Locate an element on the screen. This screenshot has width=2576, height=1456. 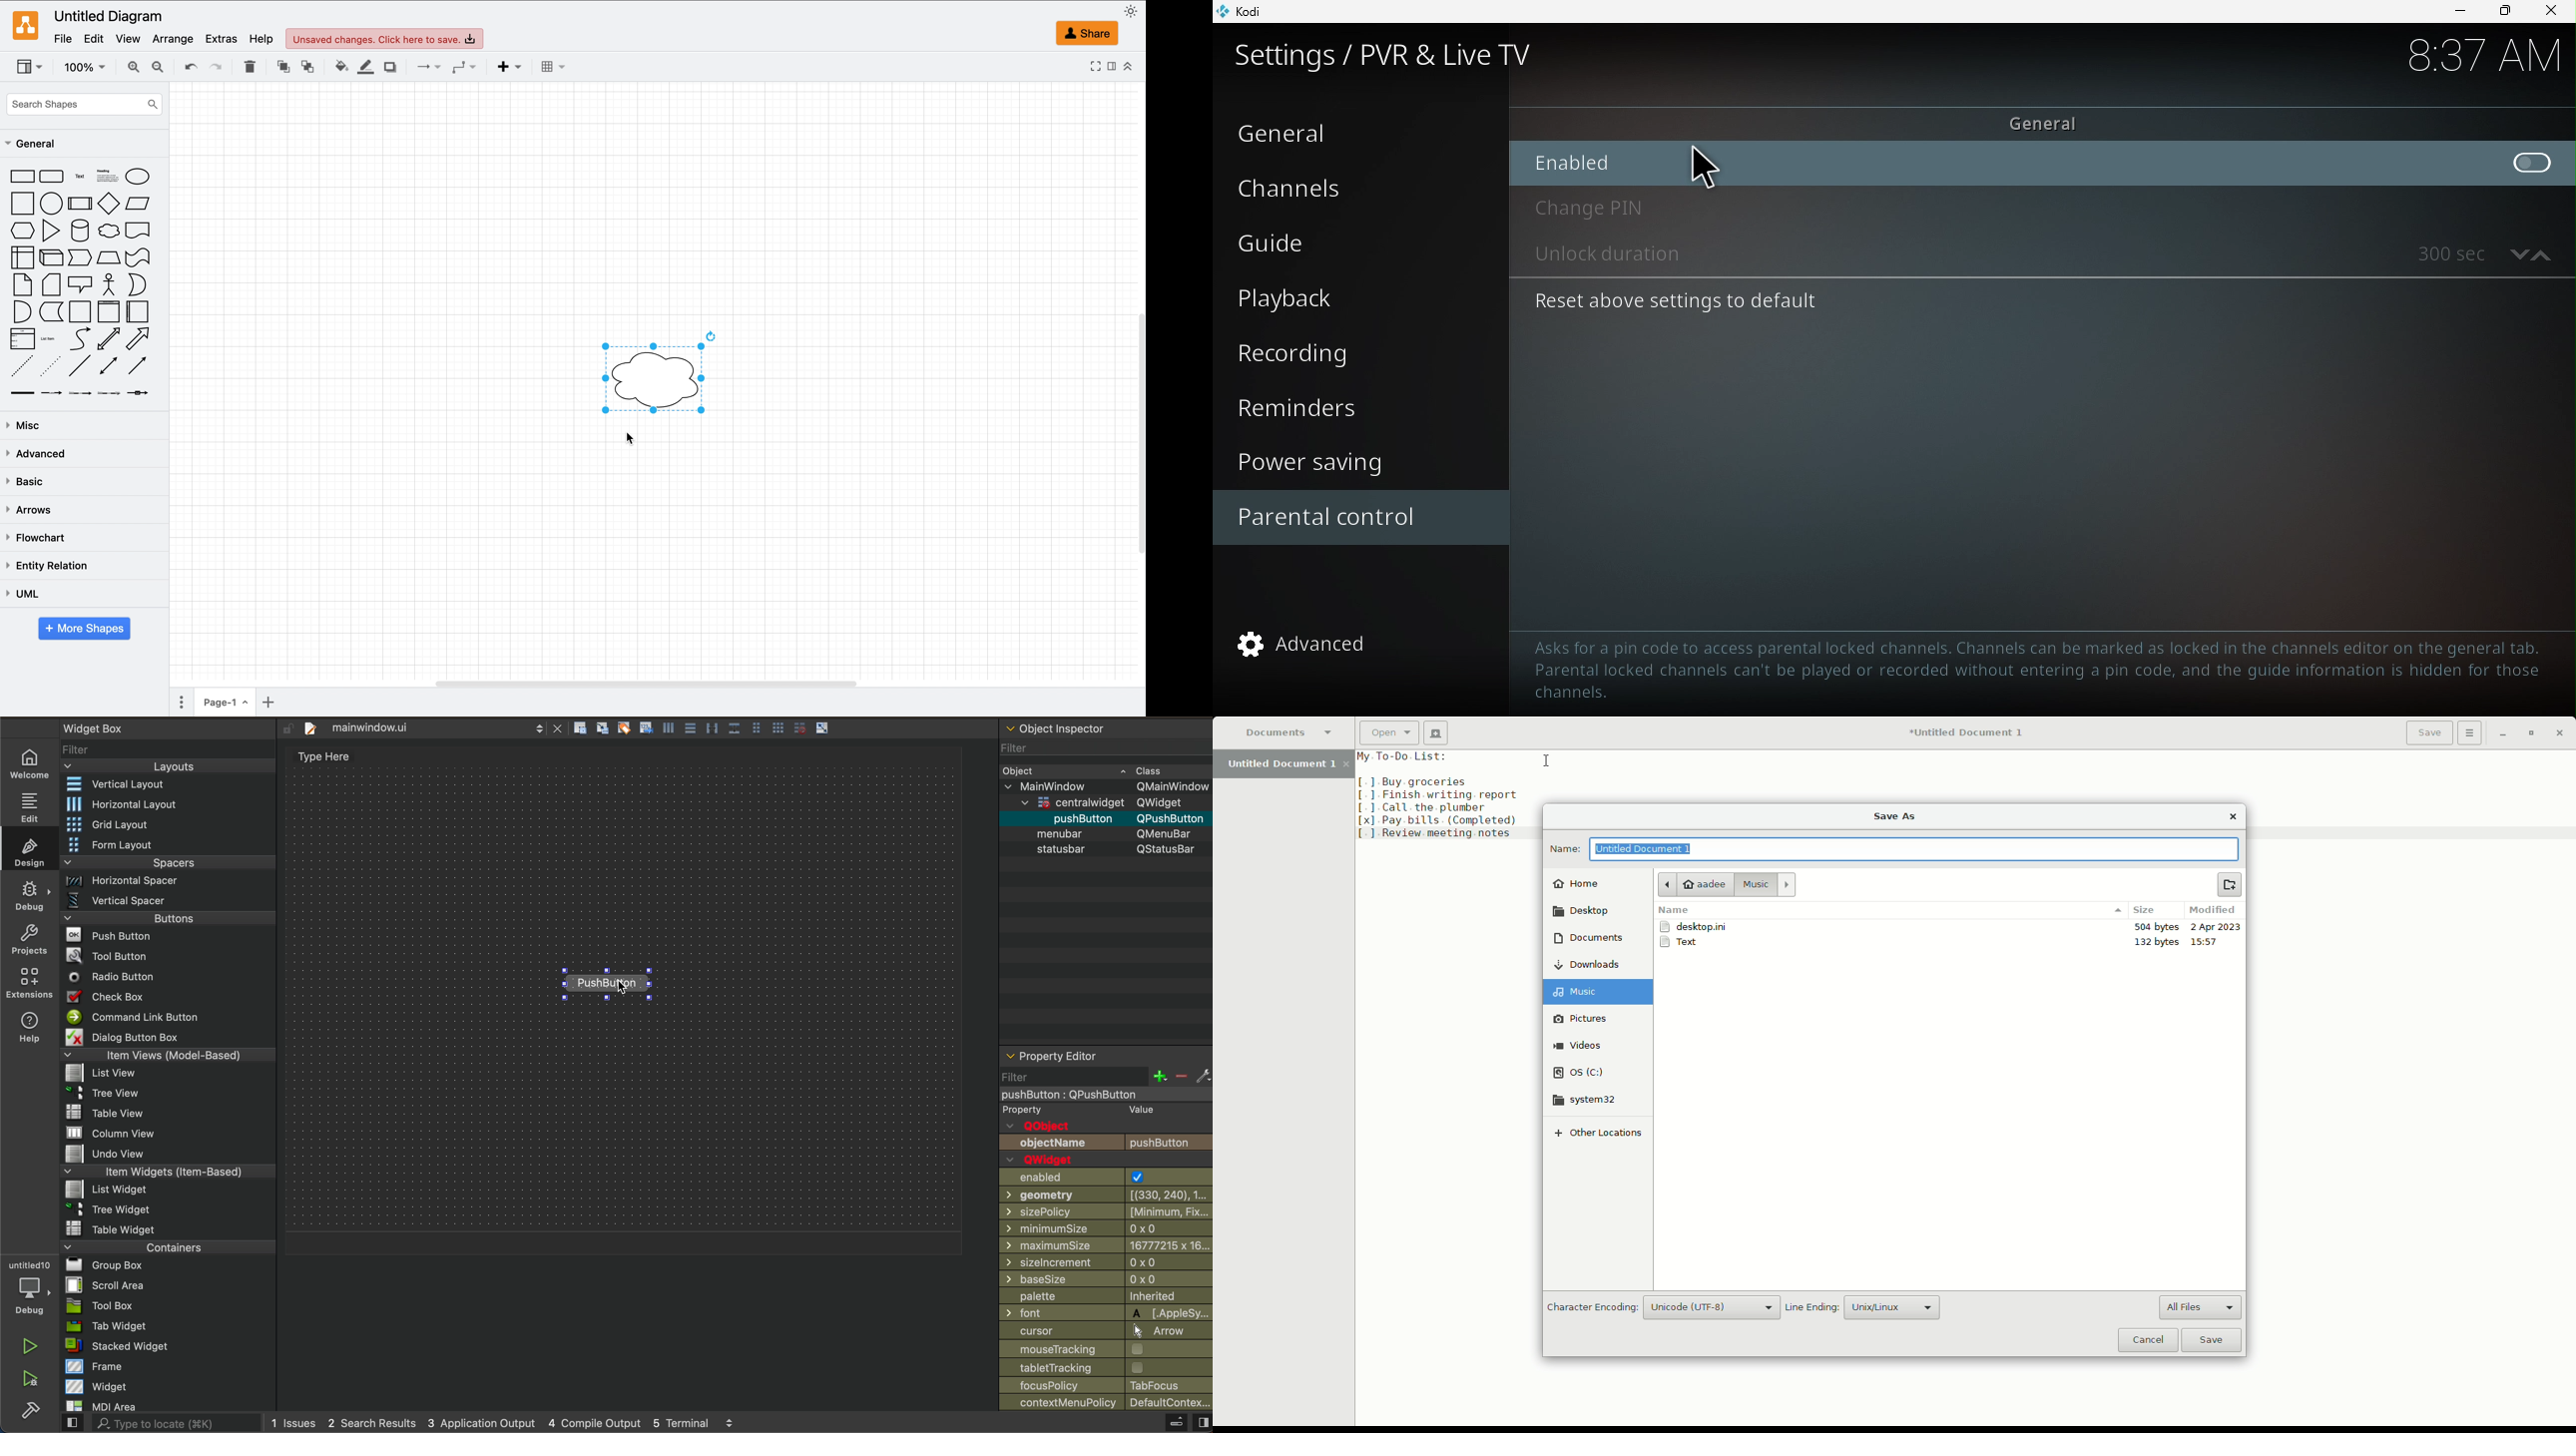
dotted line is located at coordinates (51, 364).